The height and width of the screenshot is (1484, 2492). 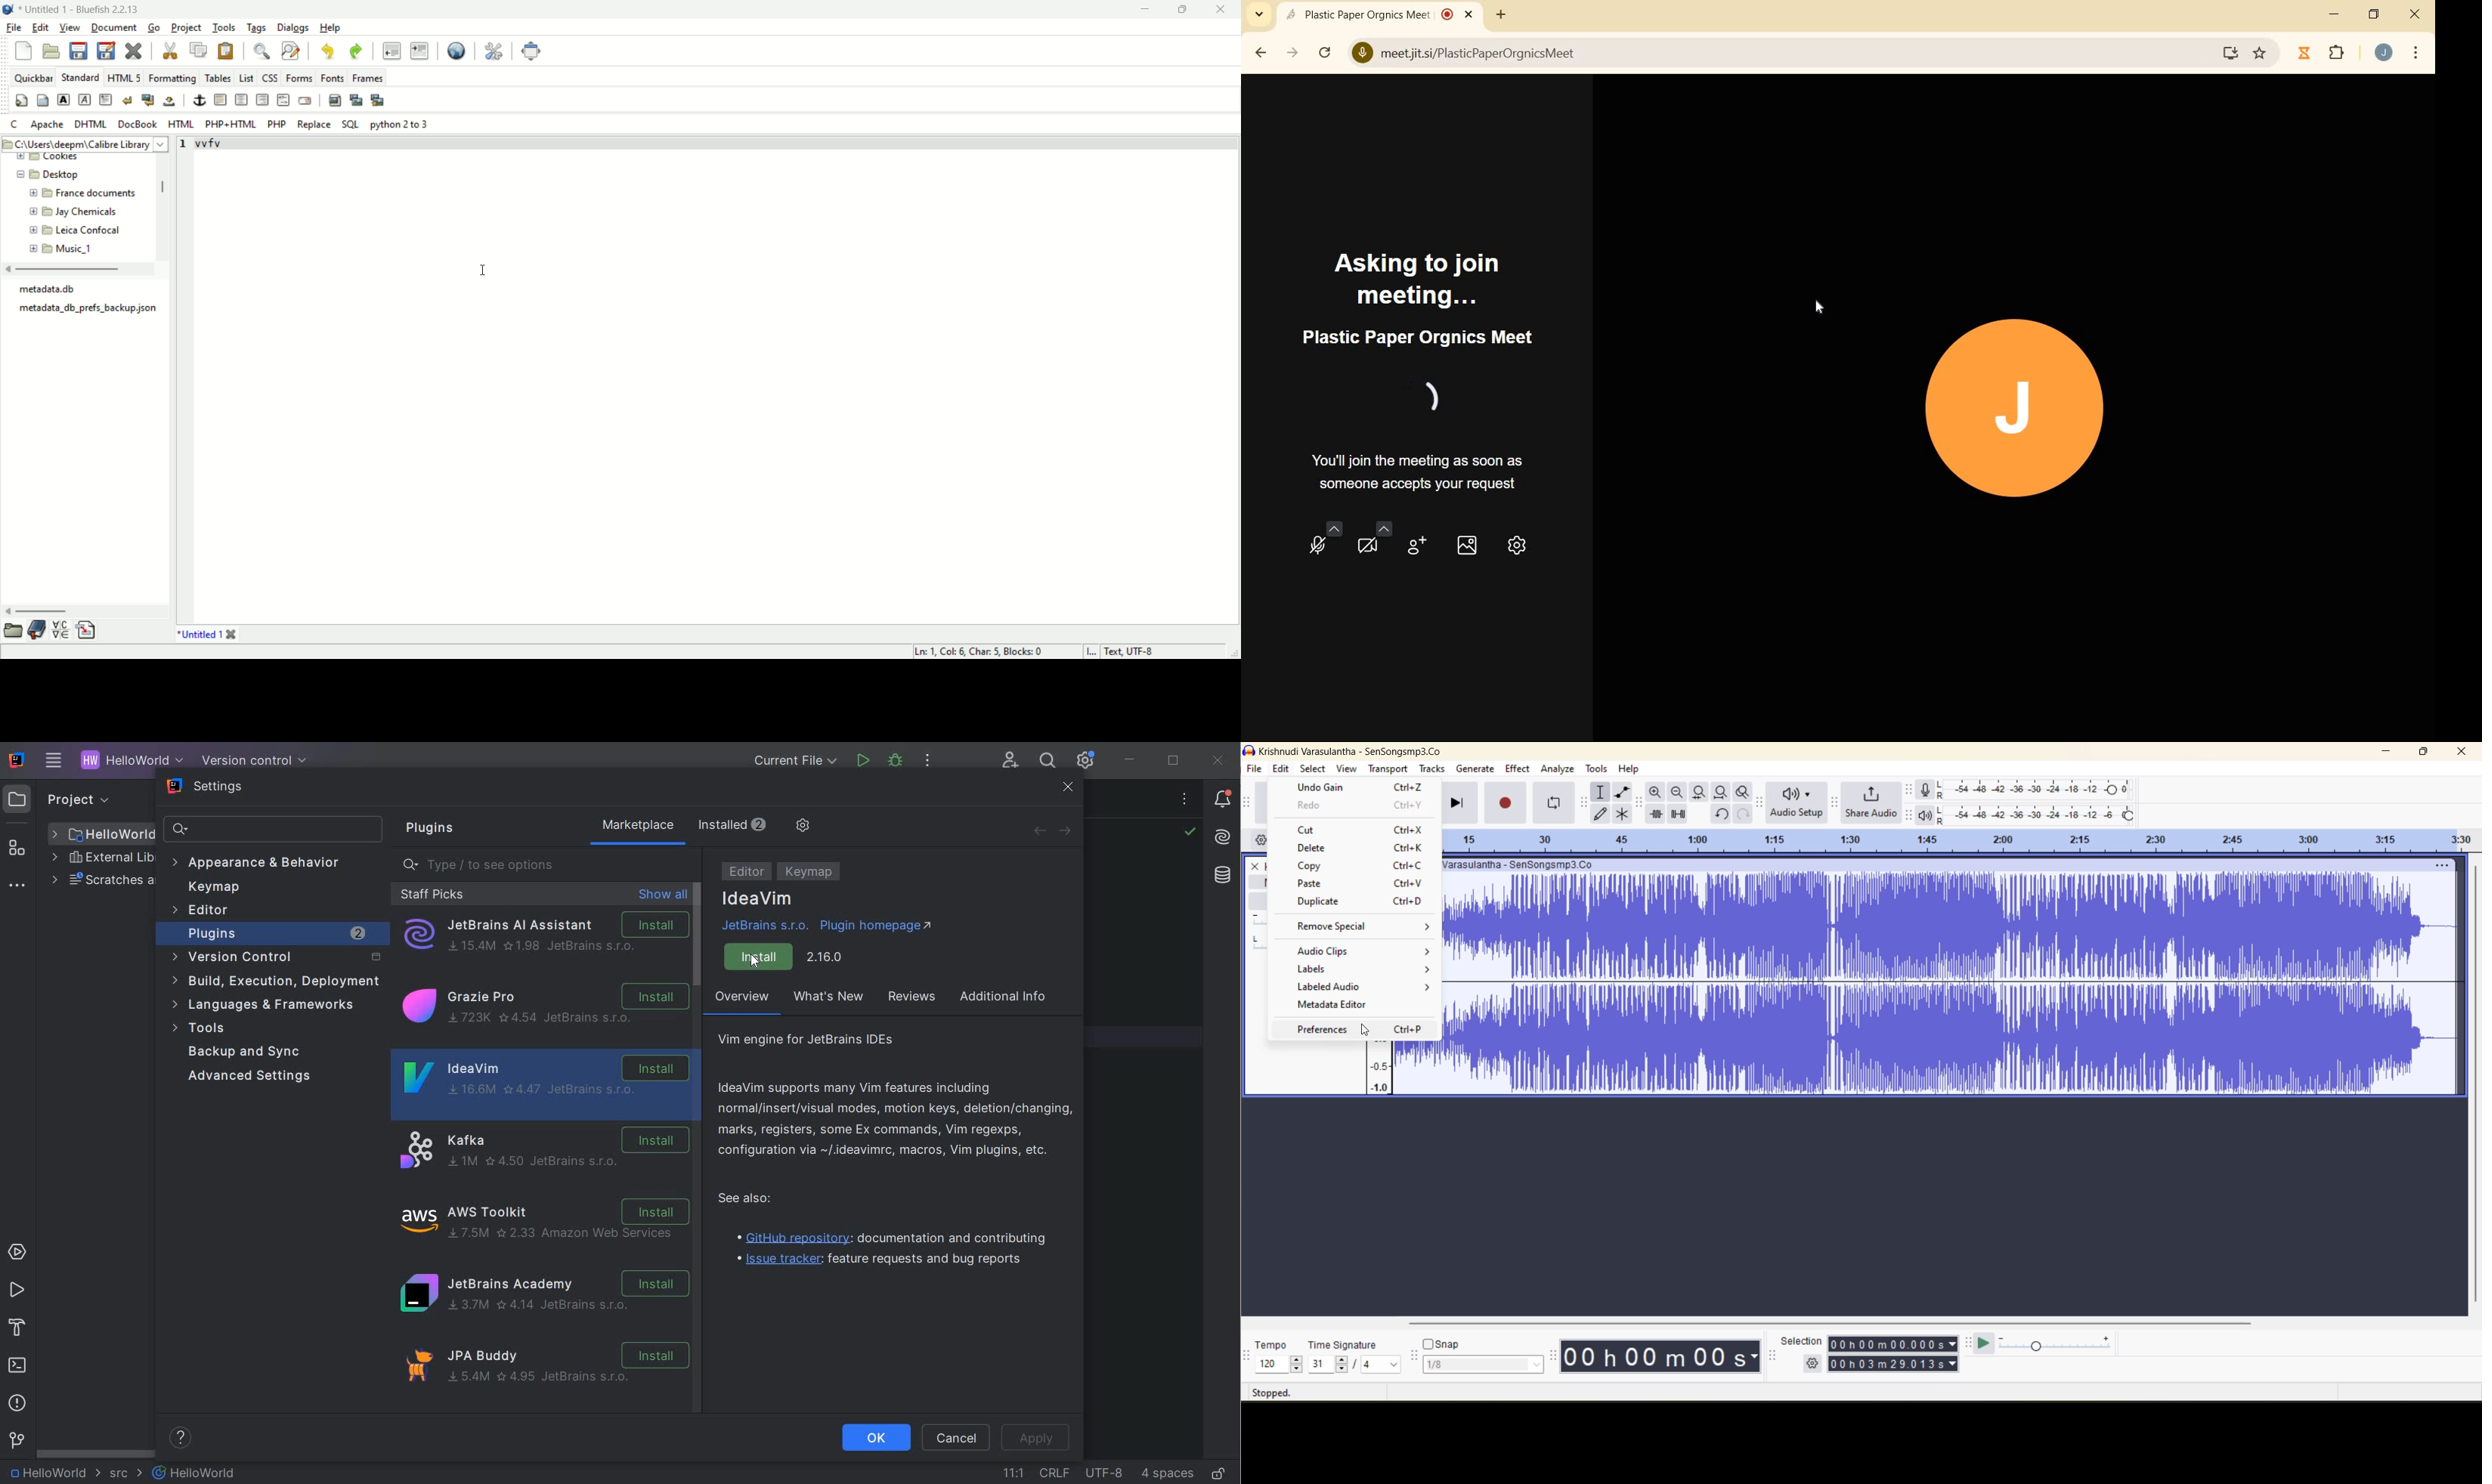 What do you see at coordinates (1560, 770) in the screenshot?
I see `analyze` at bounding box center [1560, 770].